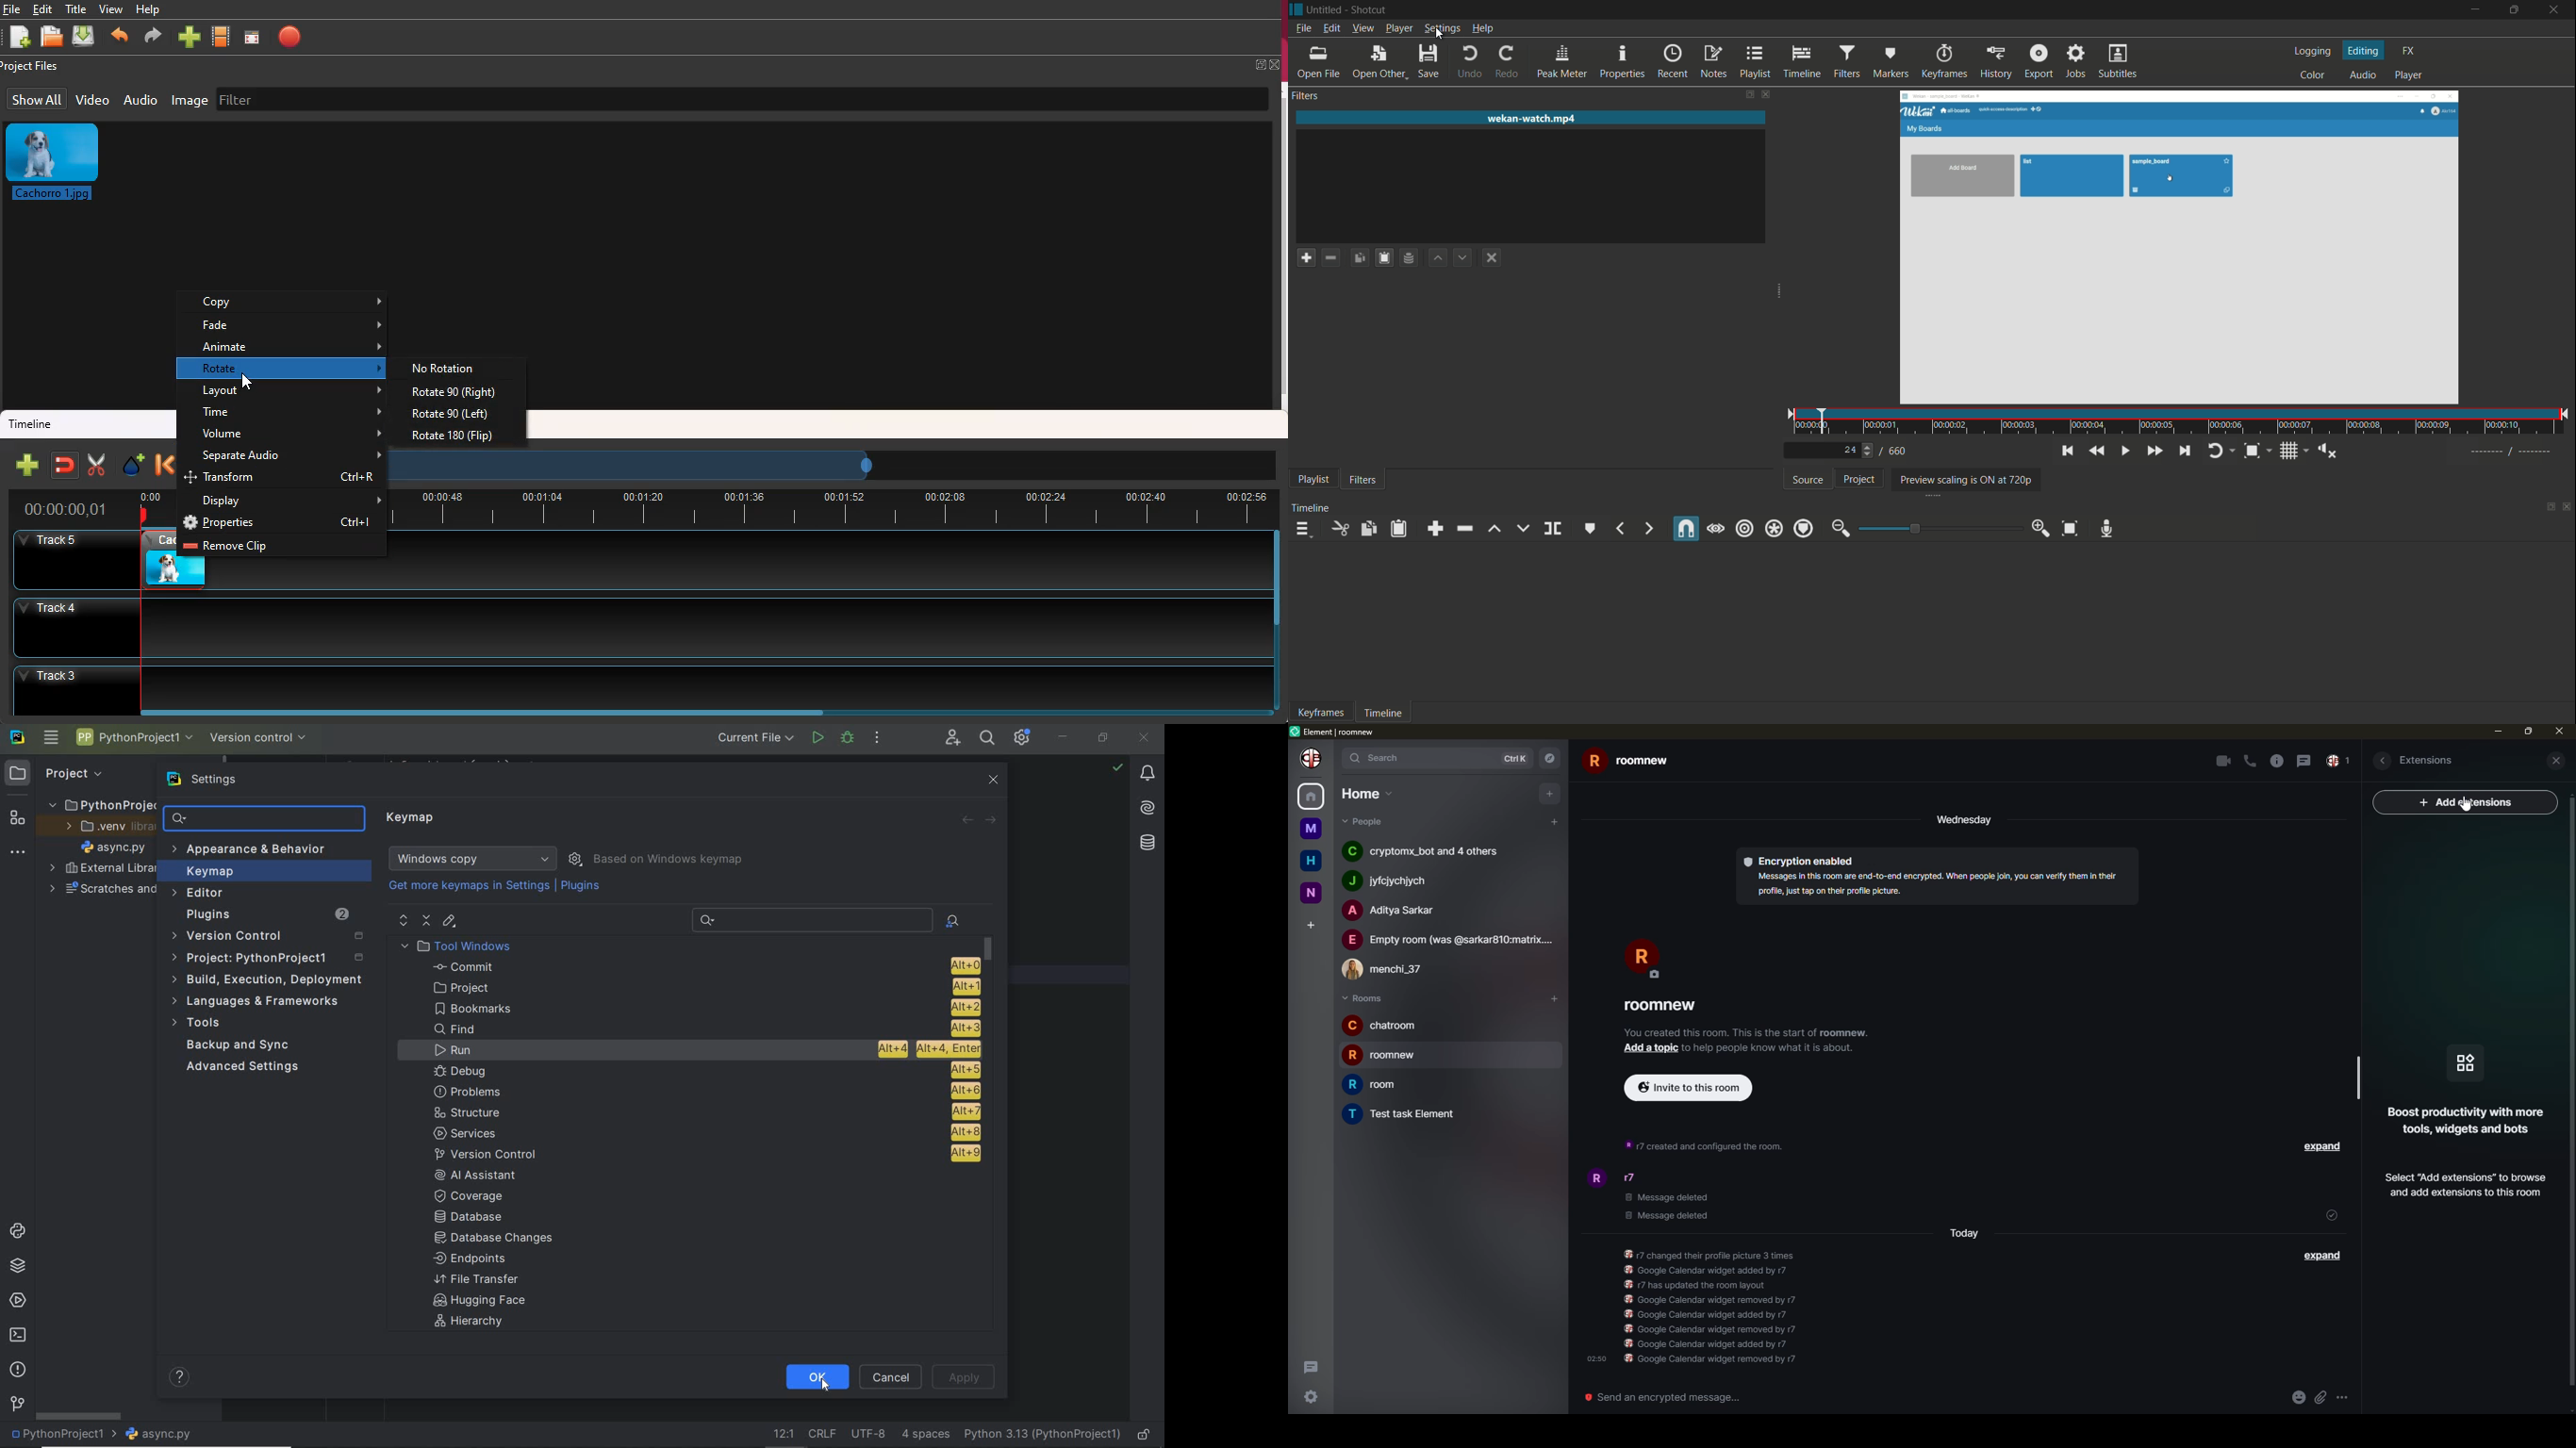 The height and width of the screenshot is (1456, 2576). Describe the element at coordinates (2549, 508) in the screenshot. I see `change layout` at that location.